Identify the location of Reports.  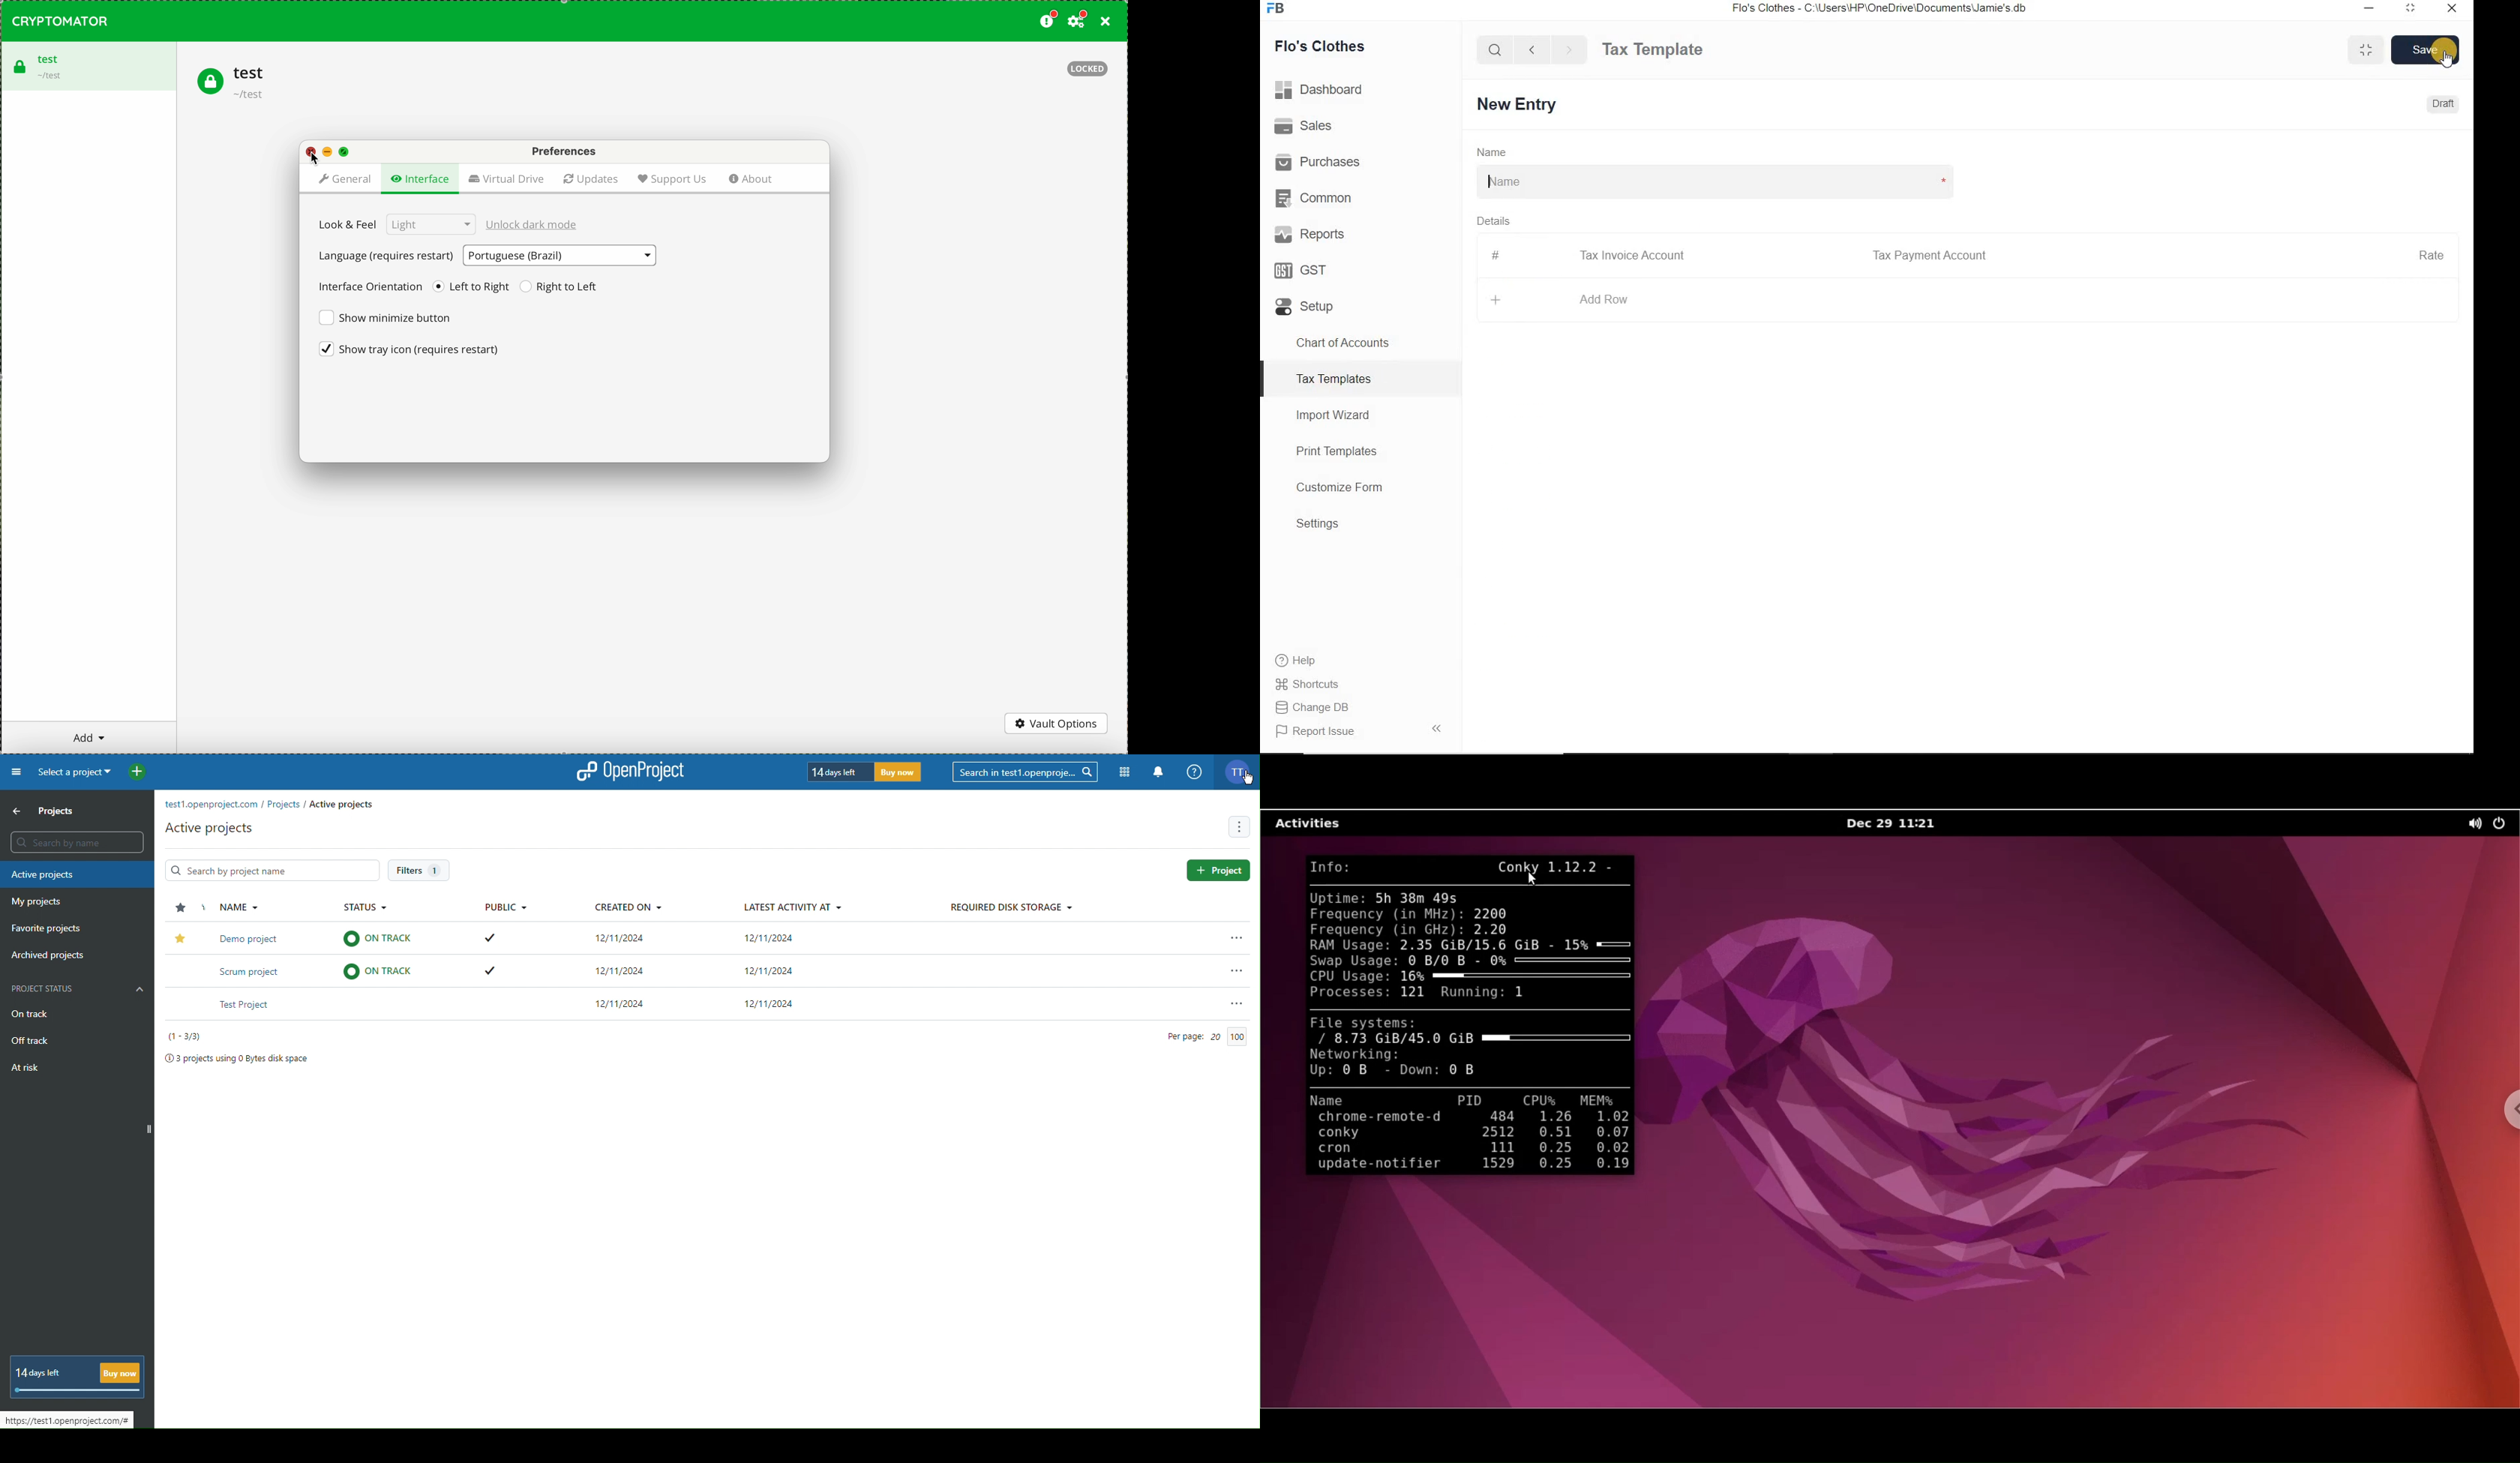
(1360, 233).